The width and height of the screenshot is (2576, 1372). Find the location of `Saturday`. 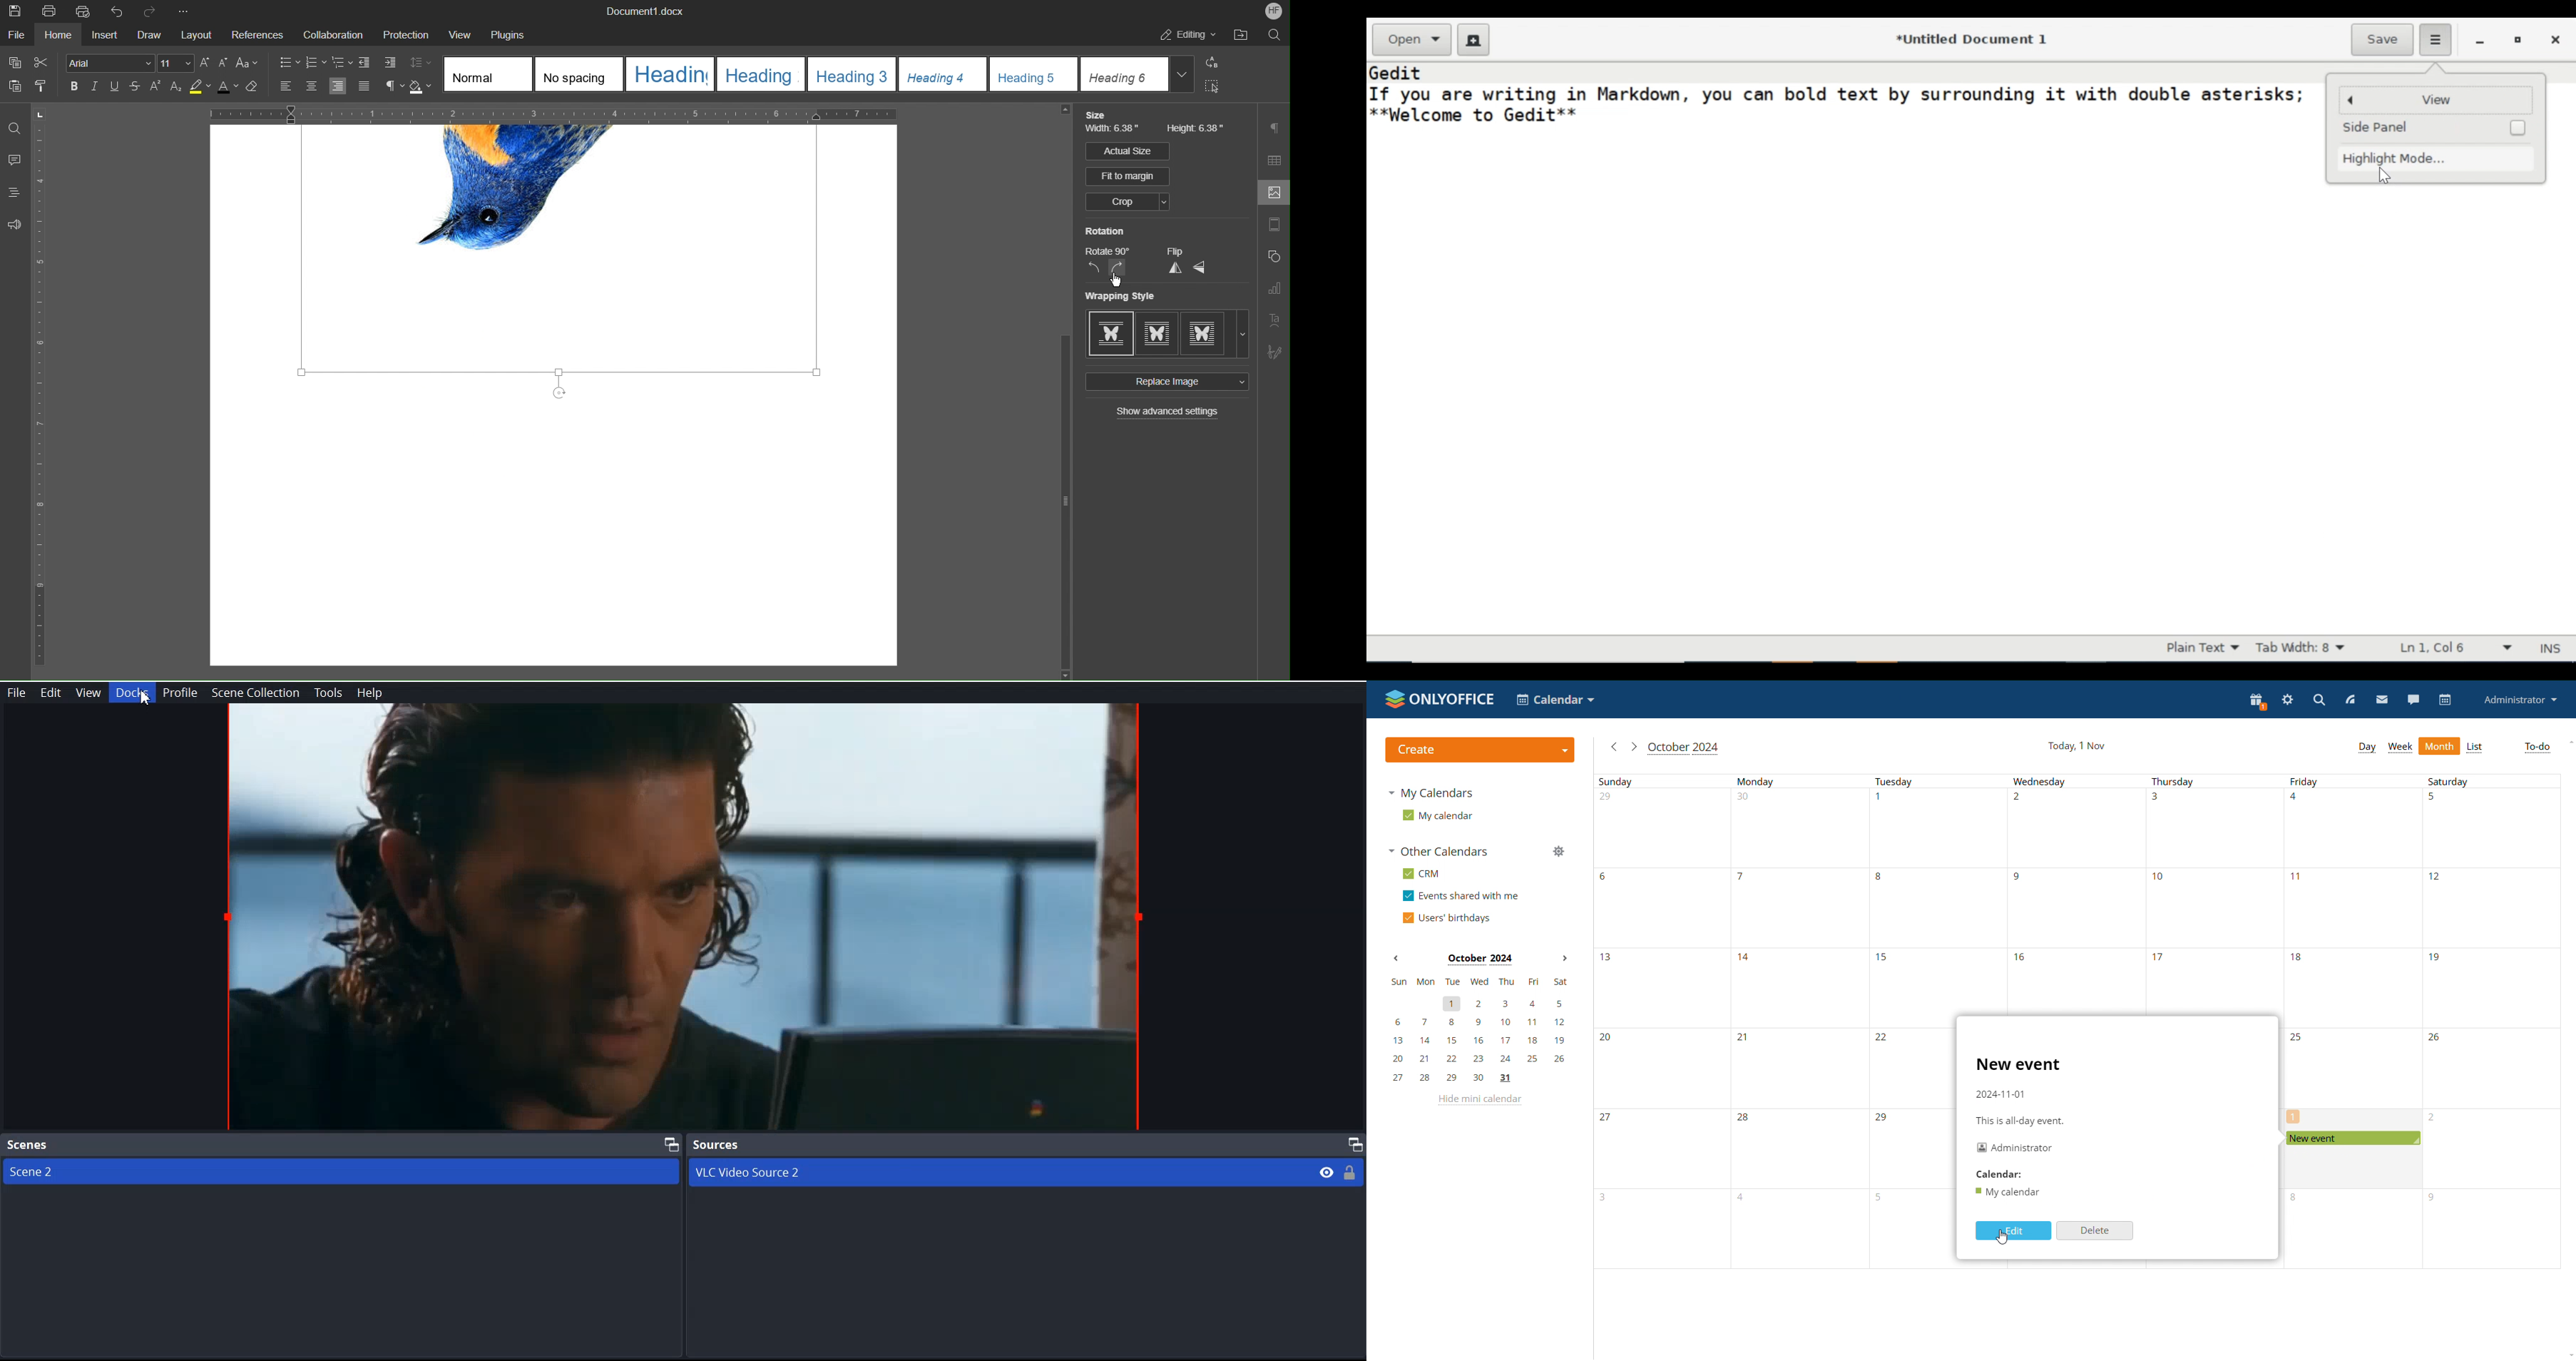

Saturday is located at coordinates (2489, 1022).